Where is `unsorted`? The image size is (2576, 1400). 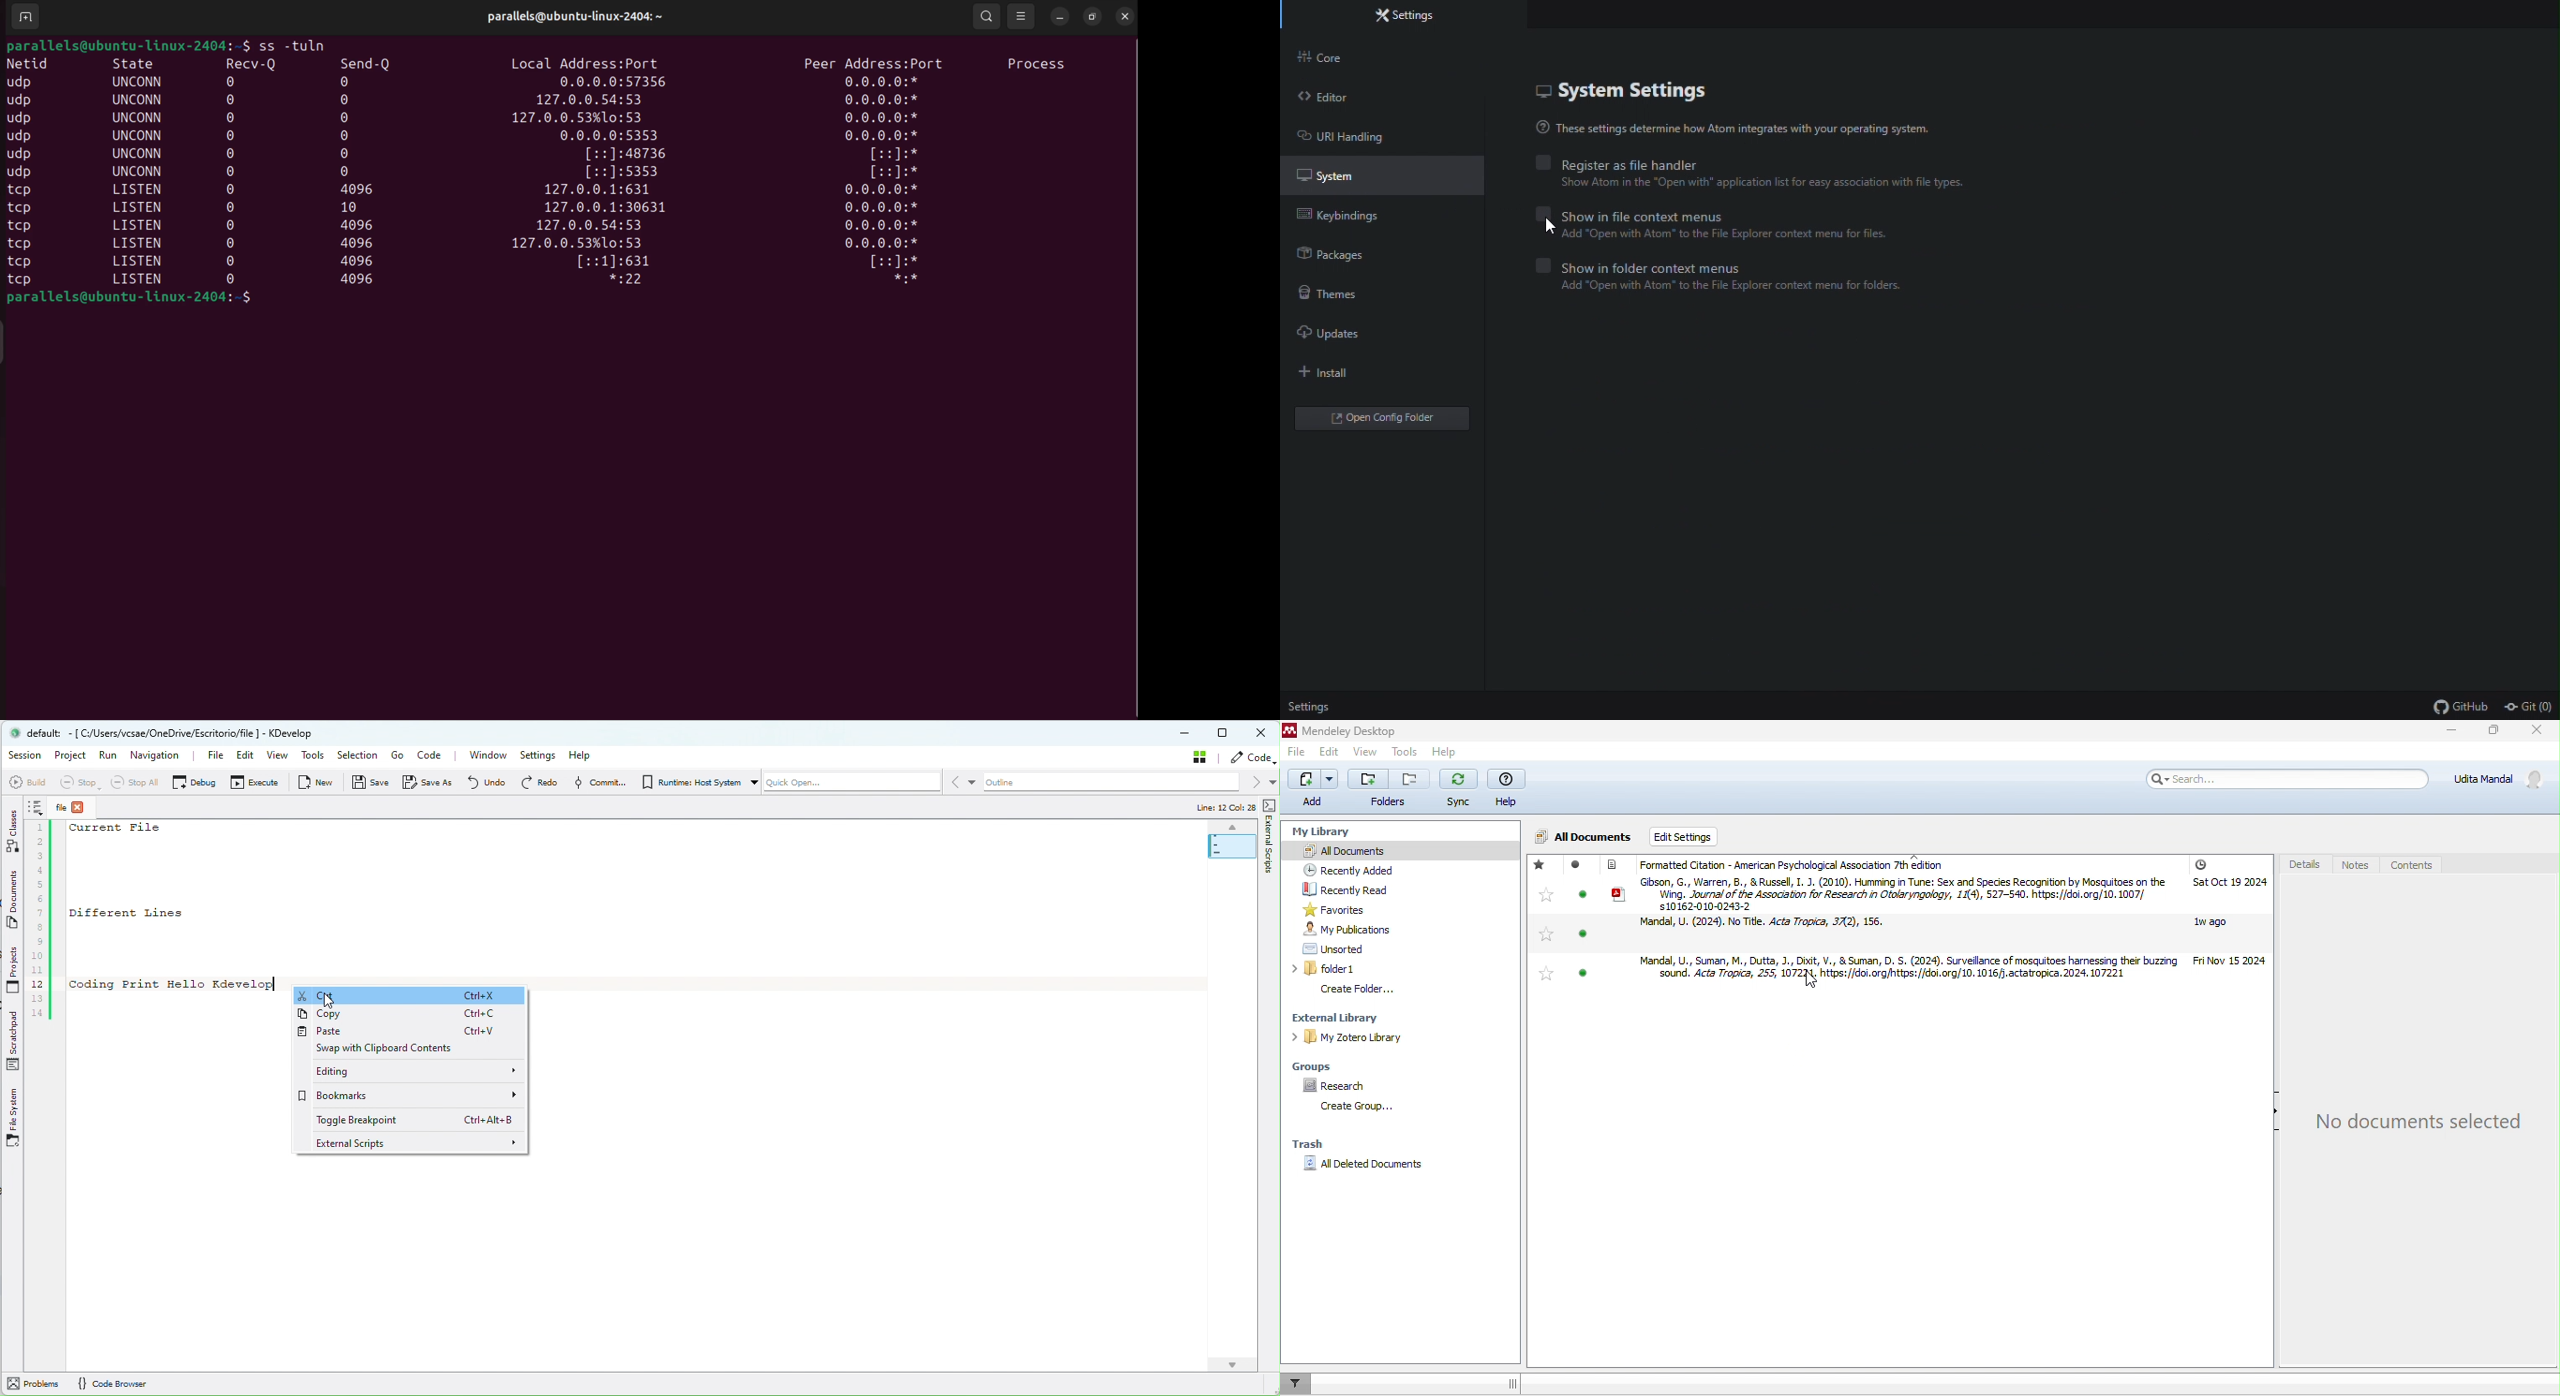
unsorted is located at coordinates (1377, 950).